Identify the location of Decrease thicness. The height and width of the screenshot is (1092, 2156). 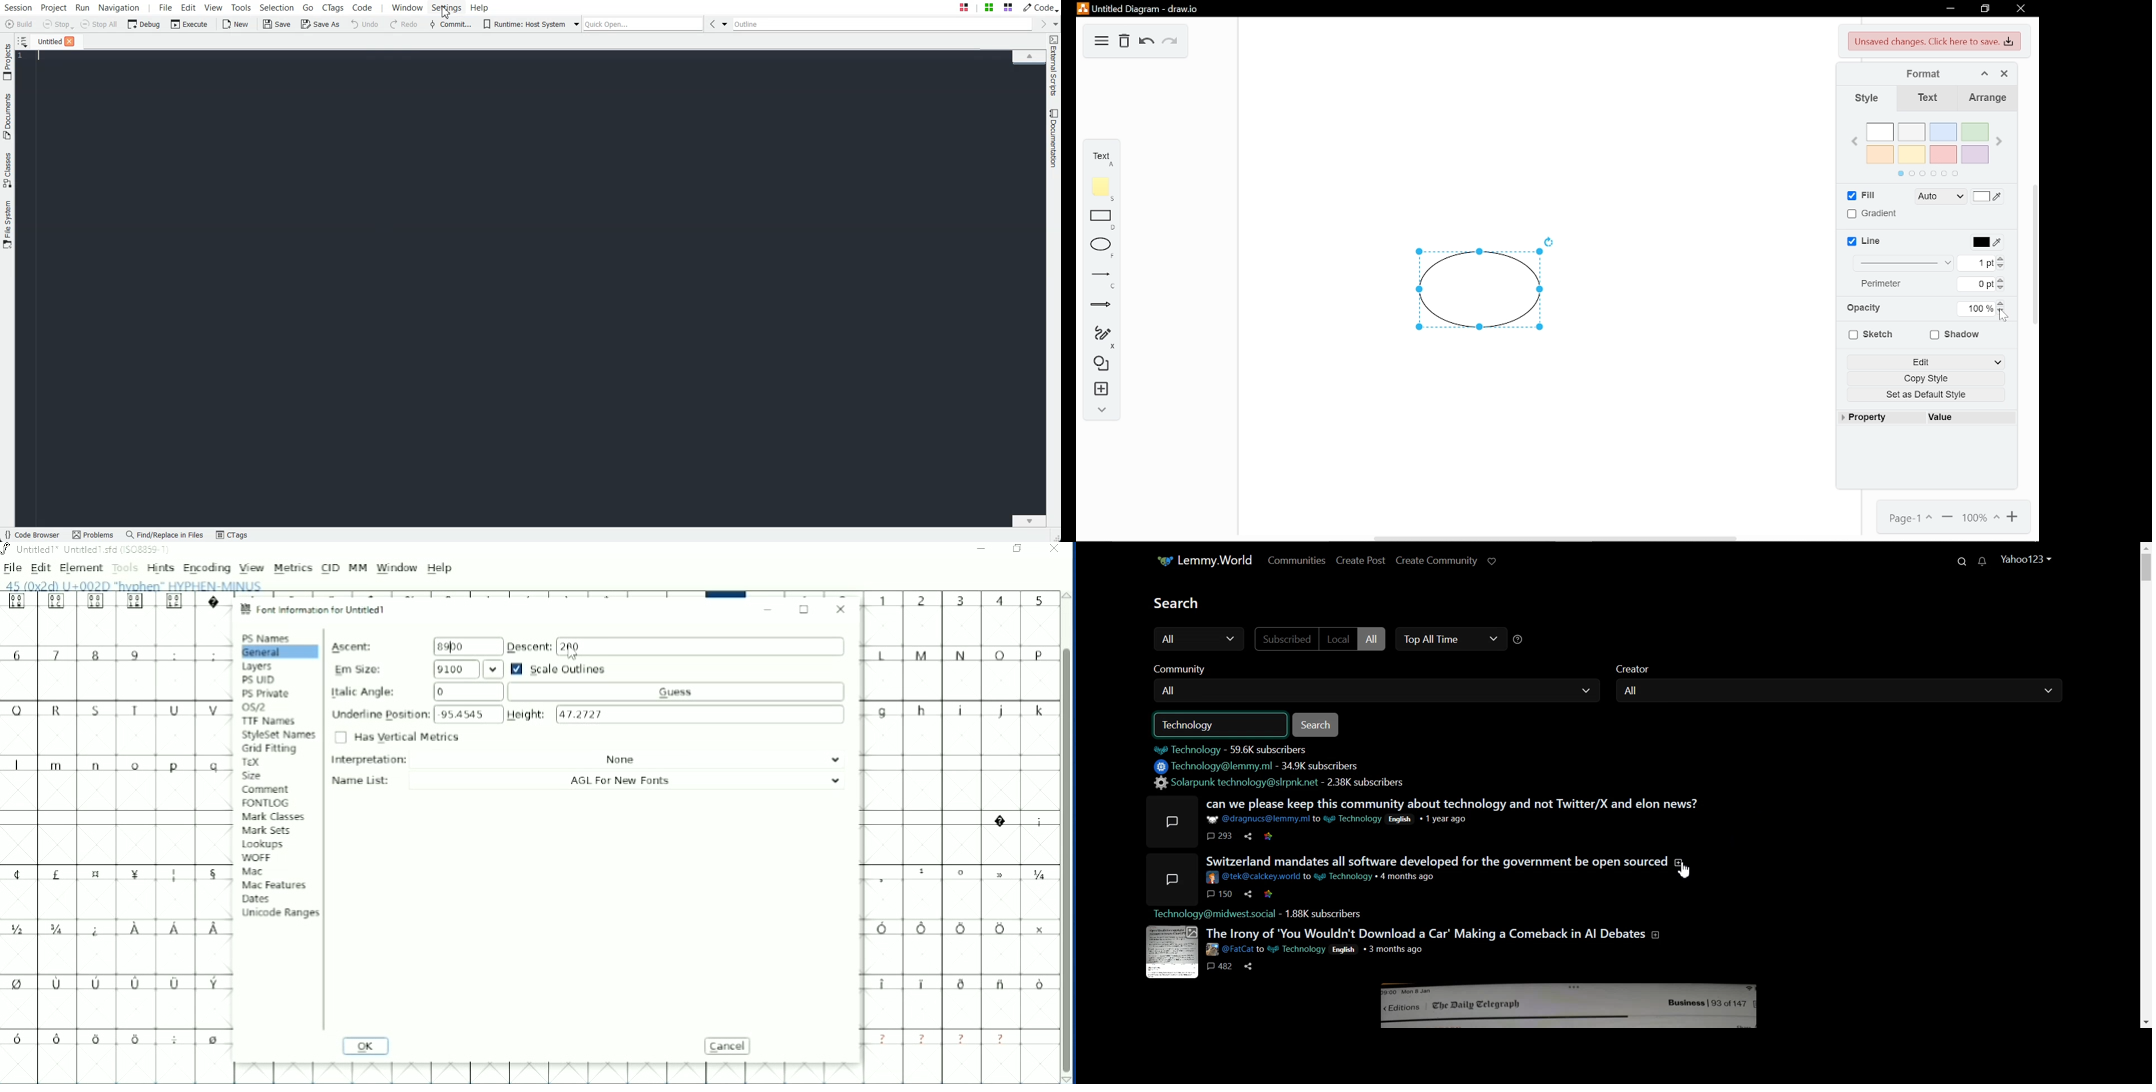
(2002, 266).